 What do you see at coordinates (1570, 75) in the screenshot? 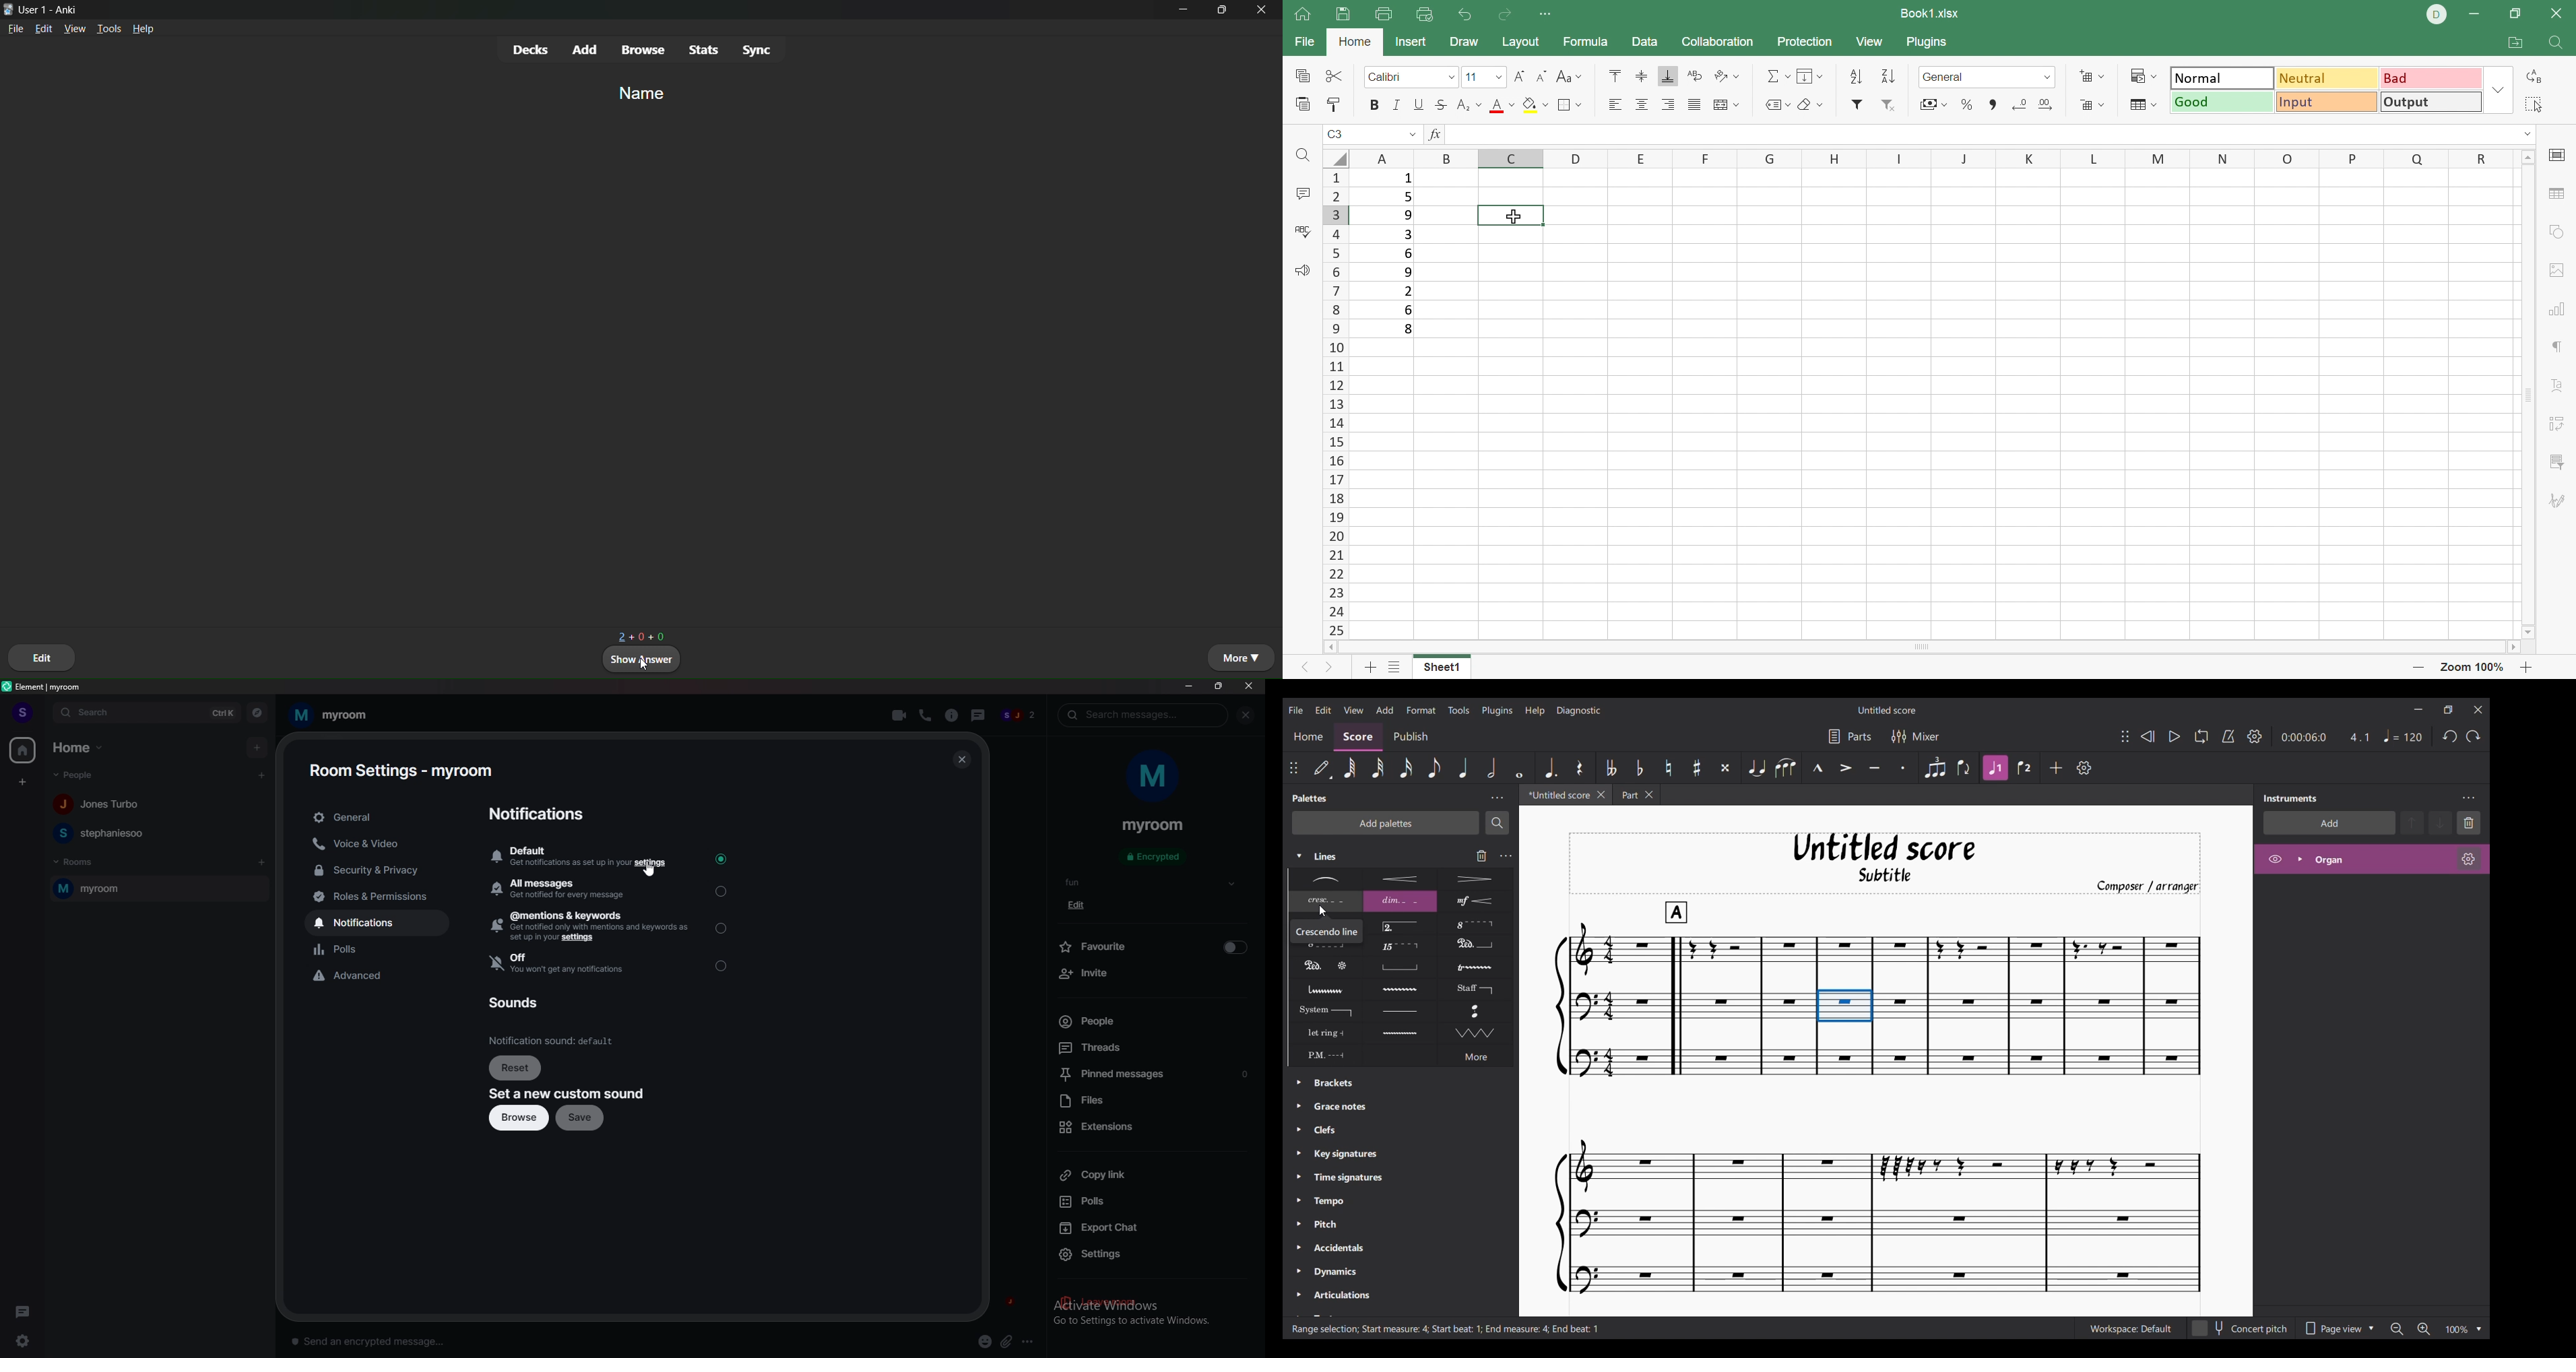
I see `Change case` at bounding box center [1570, 75].